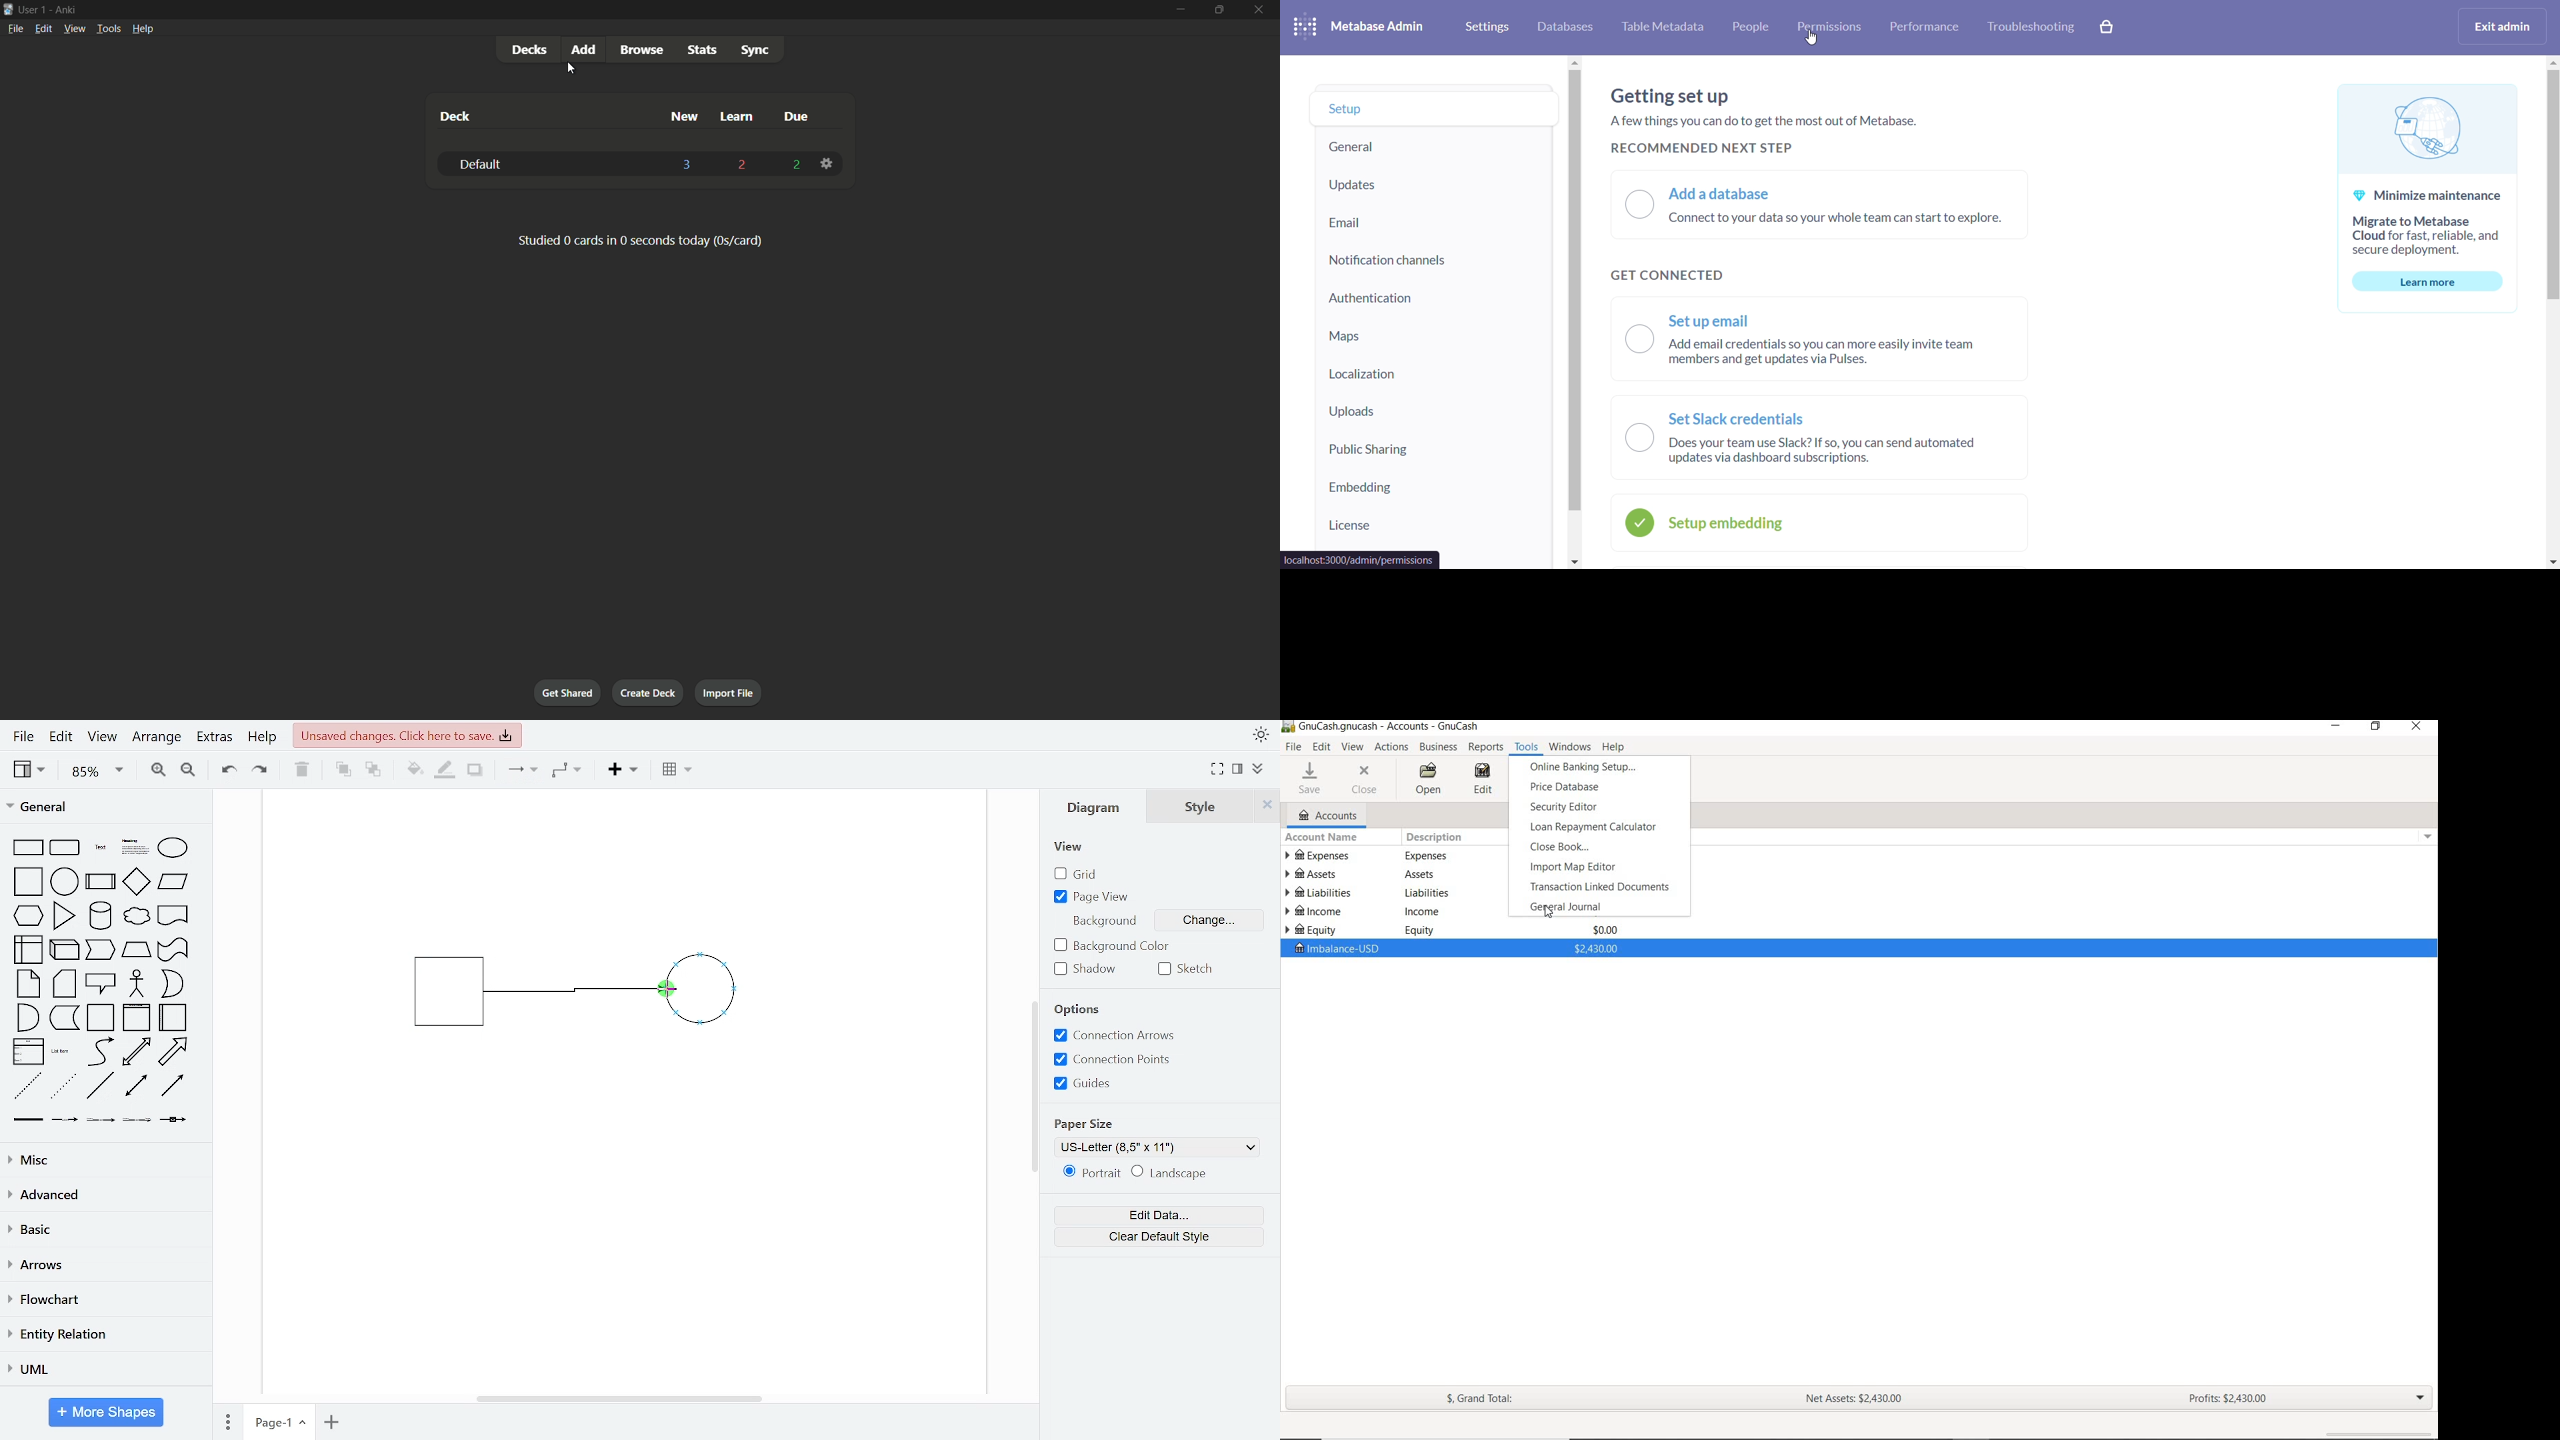  I want to click on , so click(1419, 874).